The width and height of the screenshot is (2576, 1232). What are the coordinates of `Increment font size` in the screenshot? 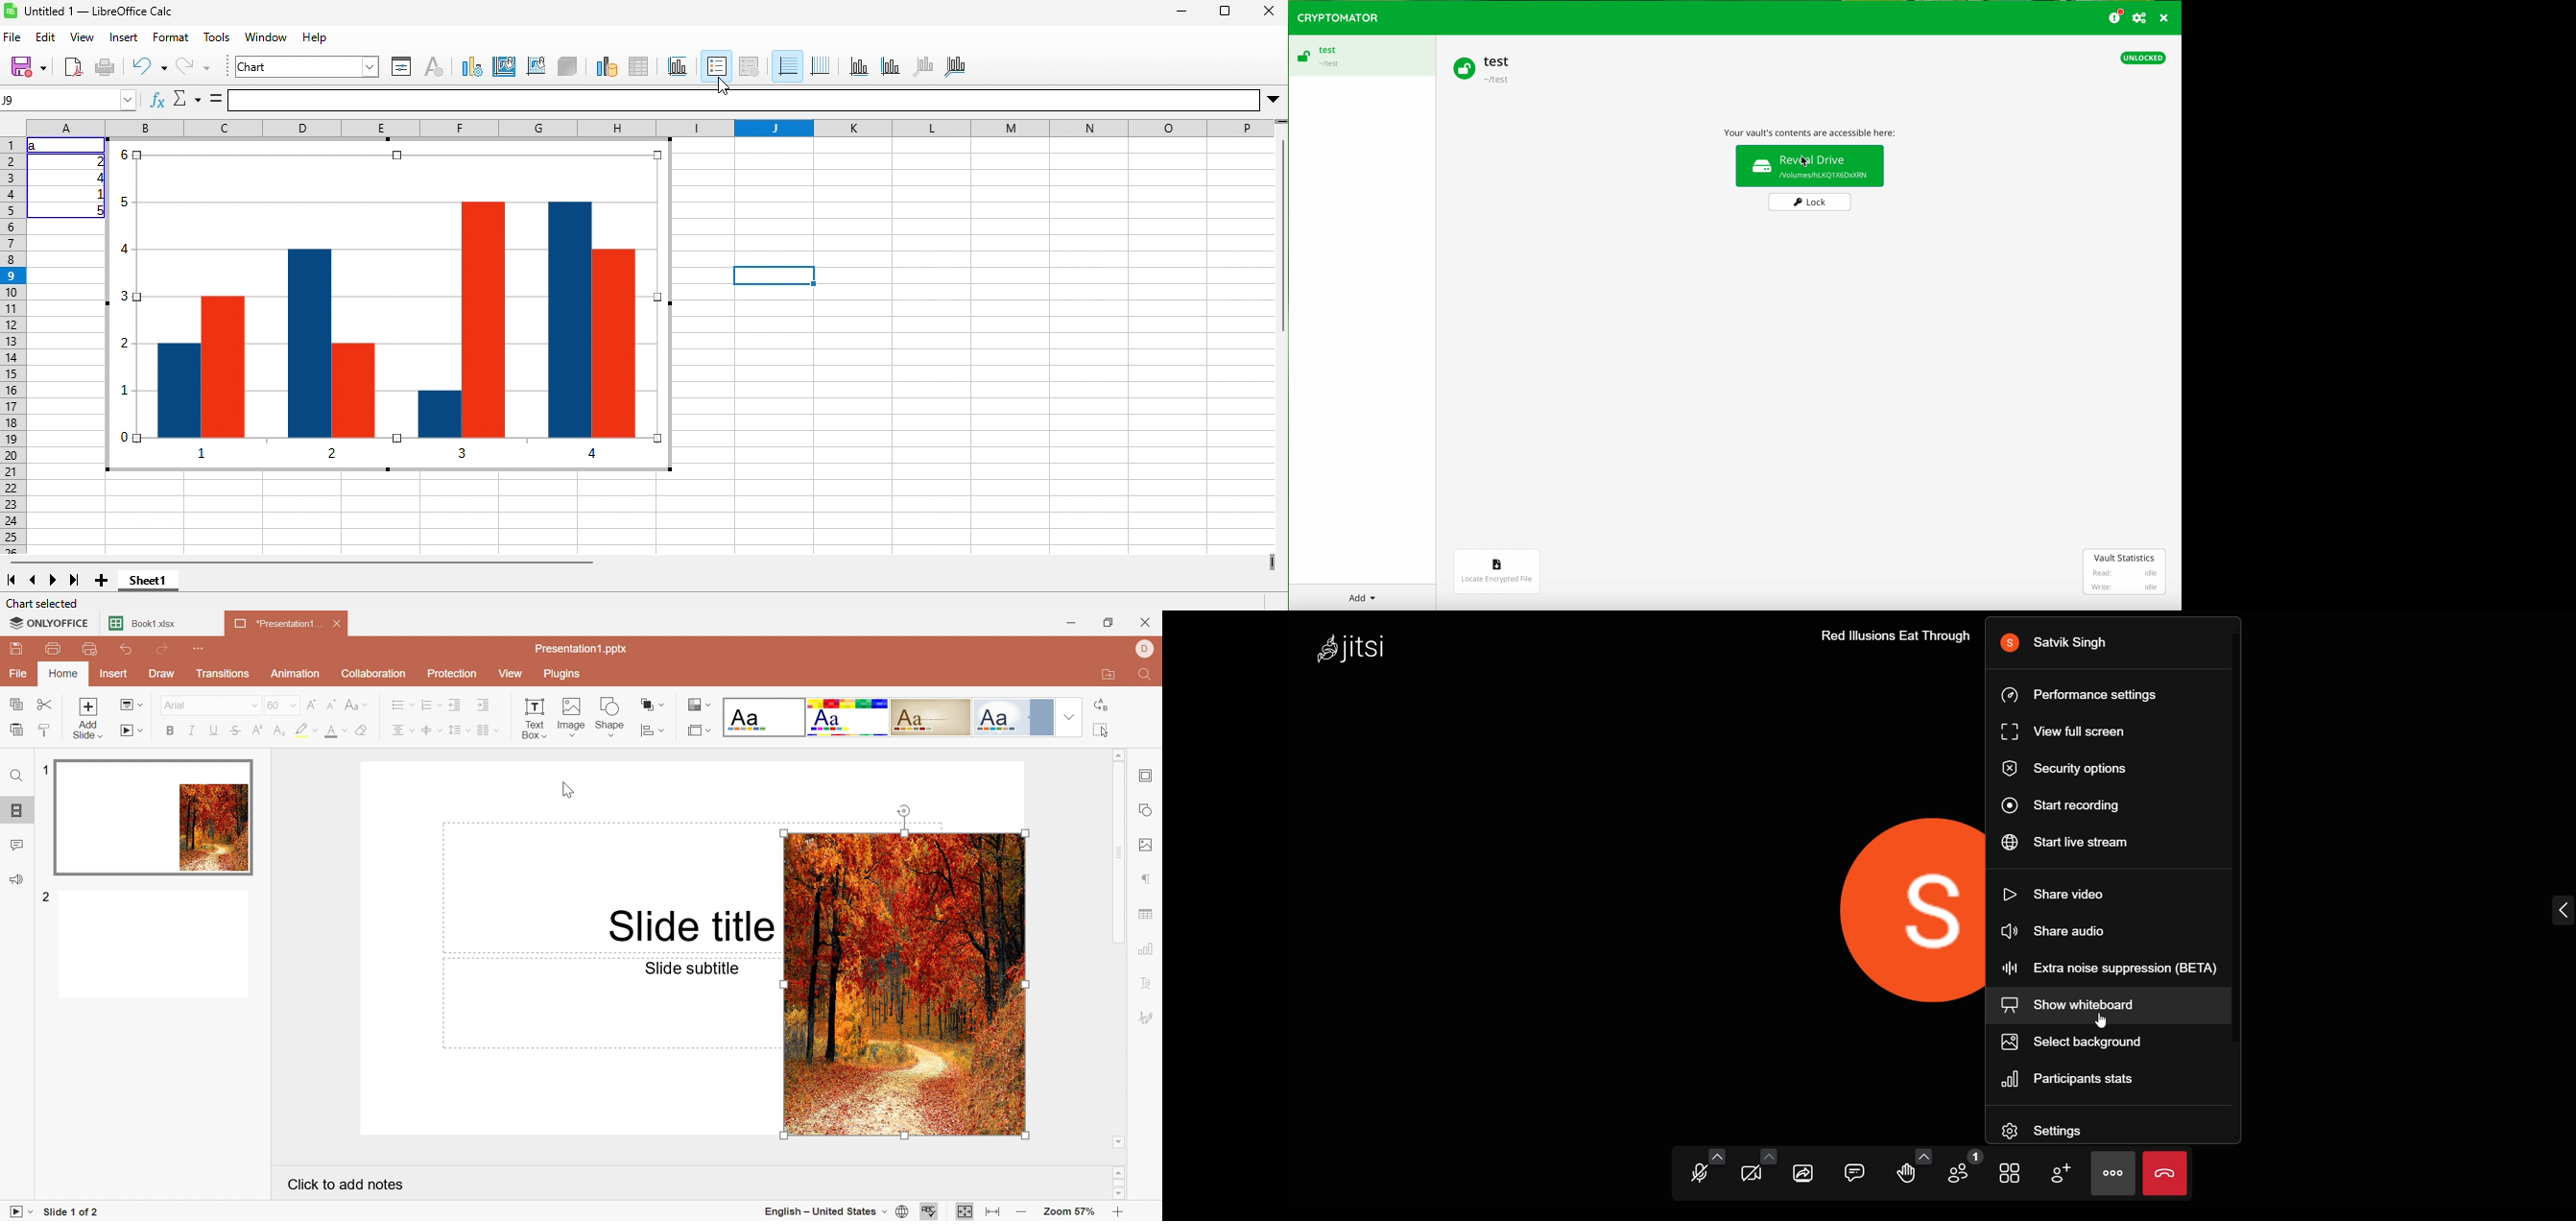 It's located at (311, 705).